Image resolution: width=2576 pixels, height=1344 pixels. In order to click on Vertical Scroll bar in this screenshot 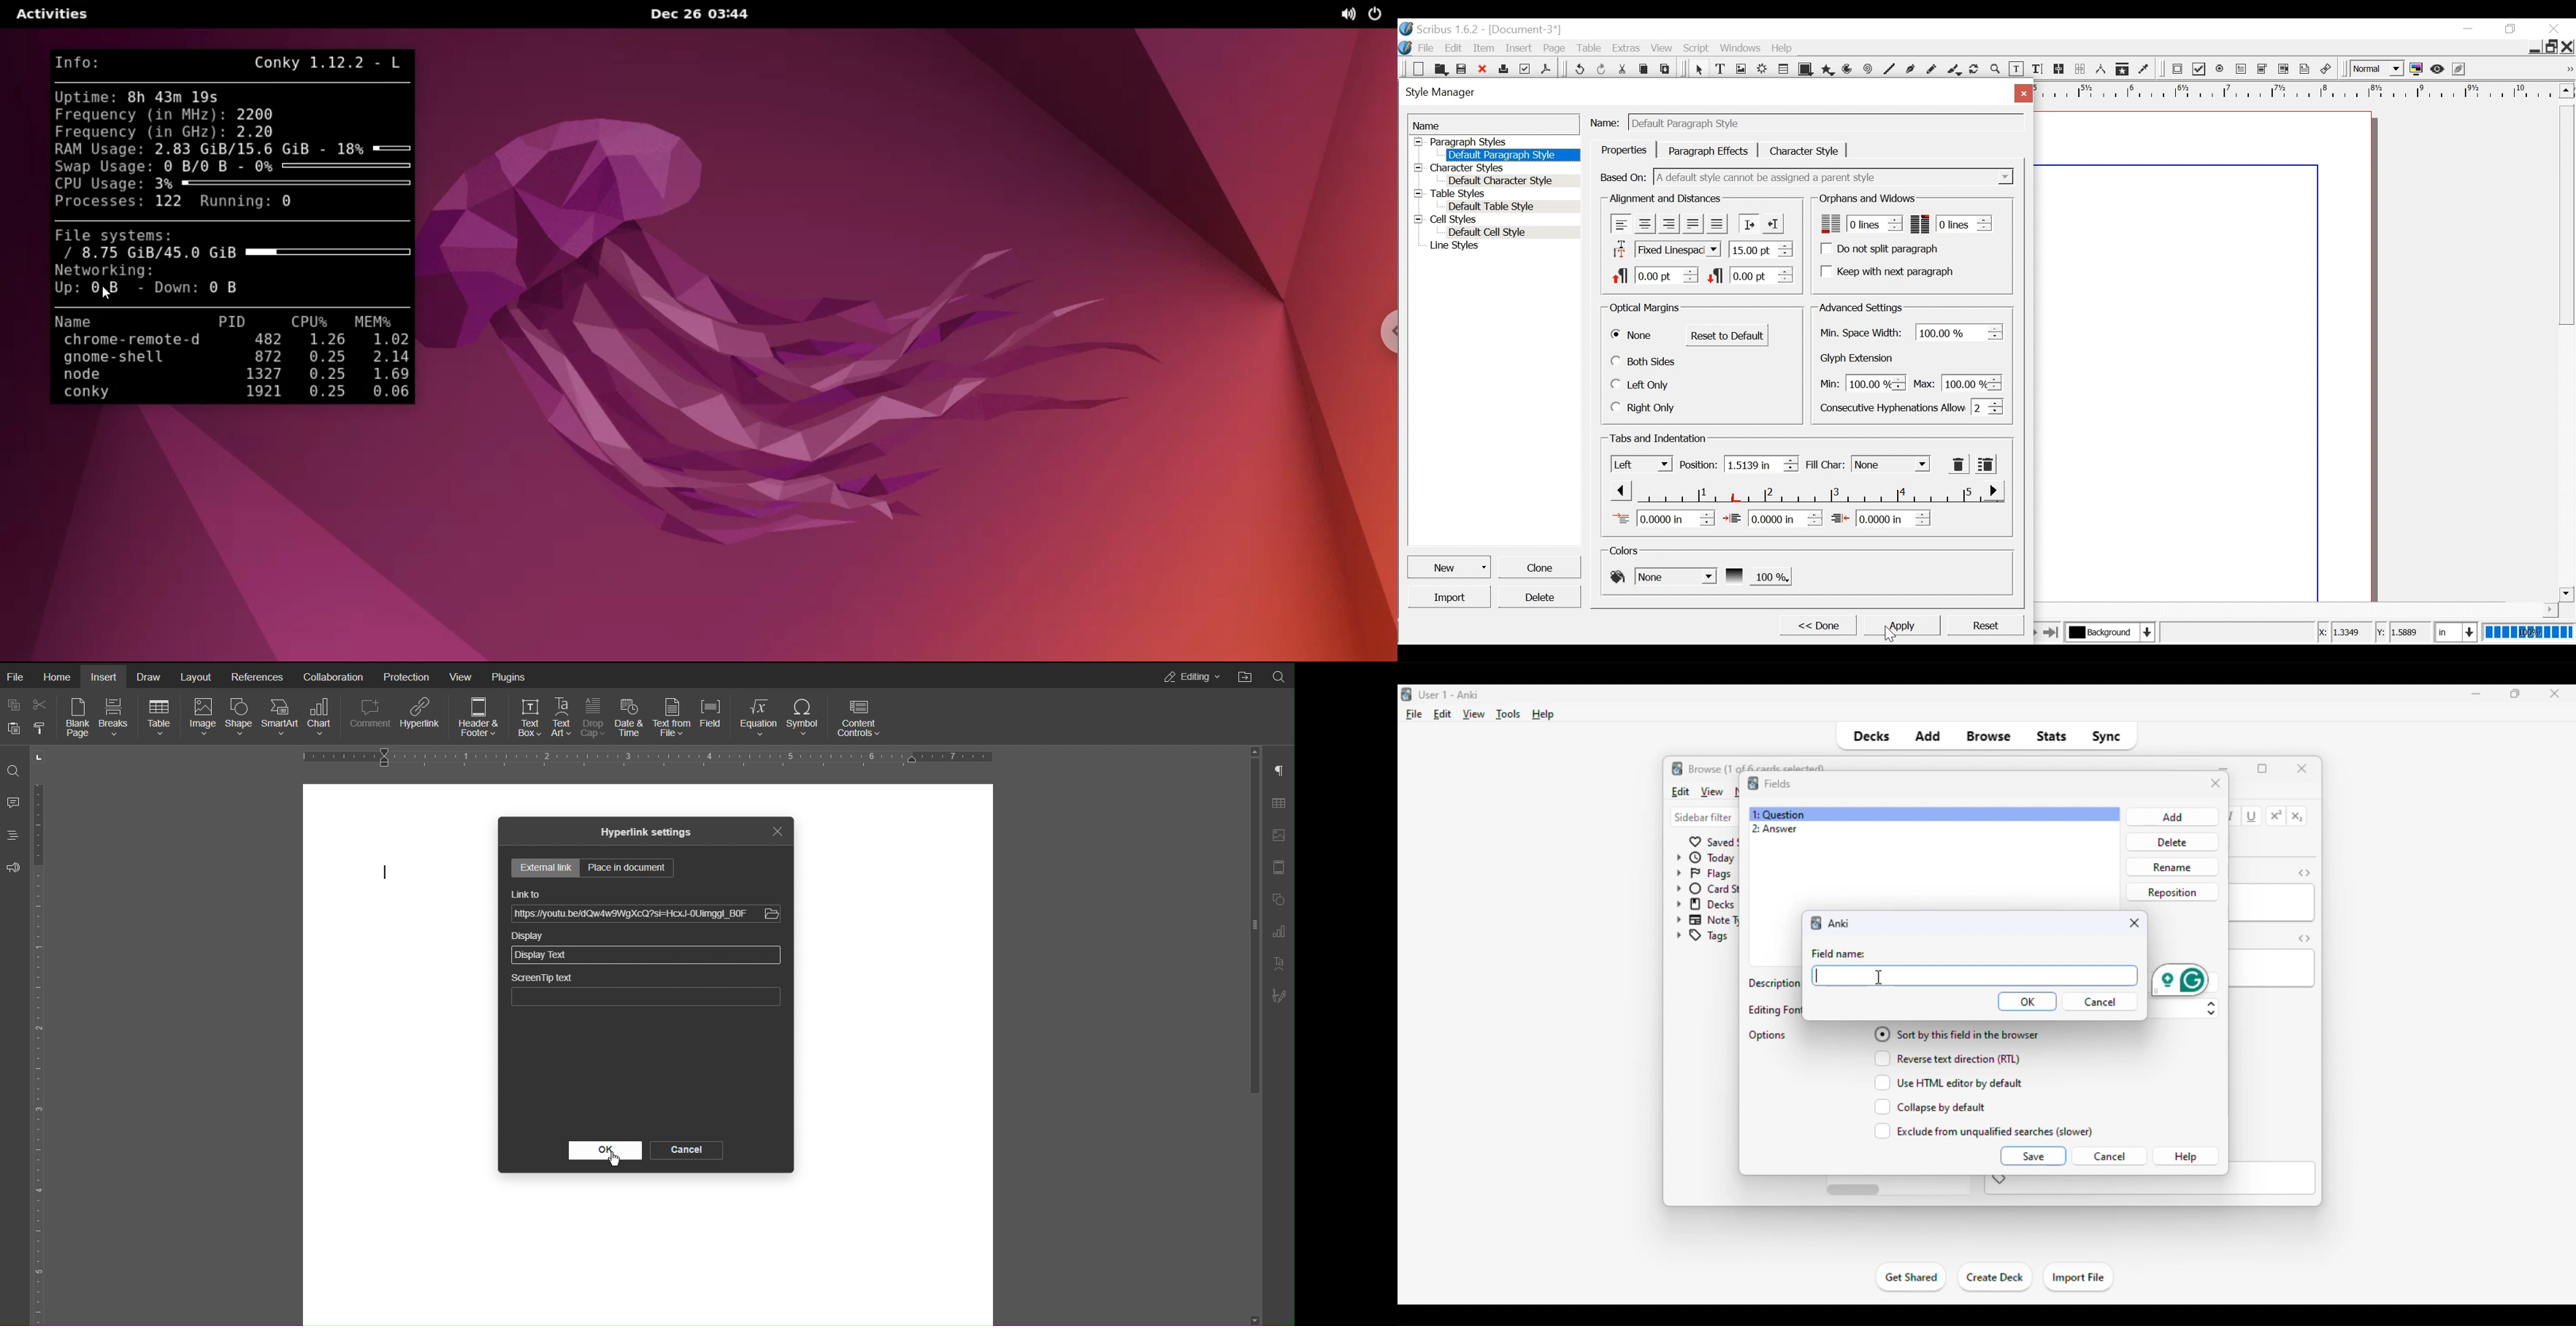, I will do `click(2566, 214)`.